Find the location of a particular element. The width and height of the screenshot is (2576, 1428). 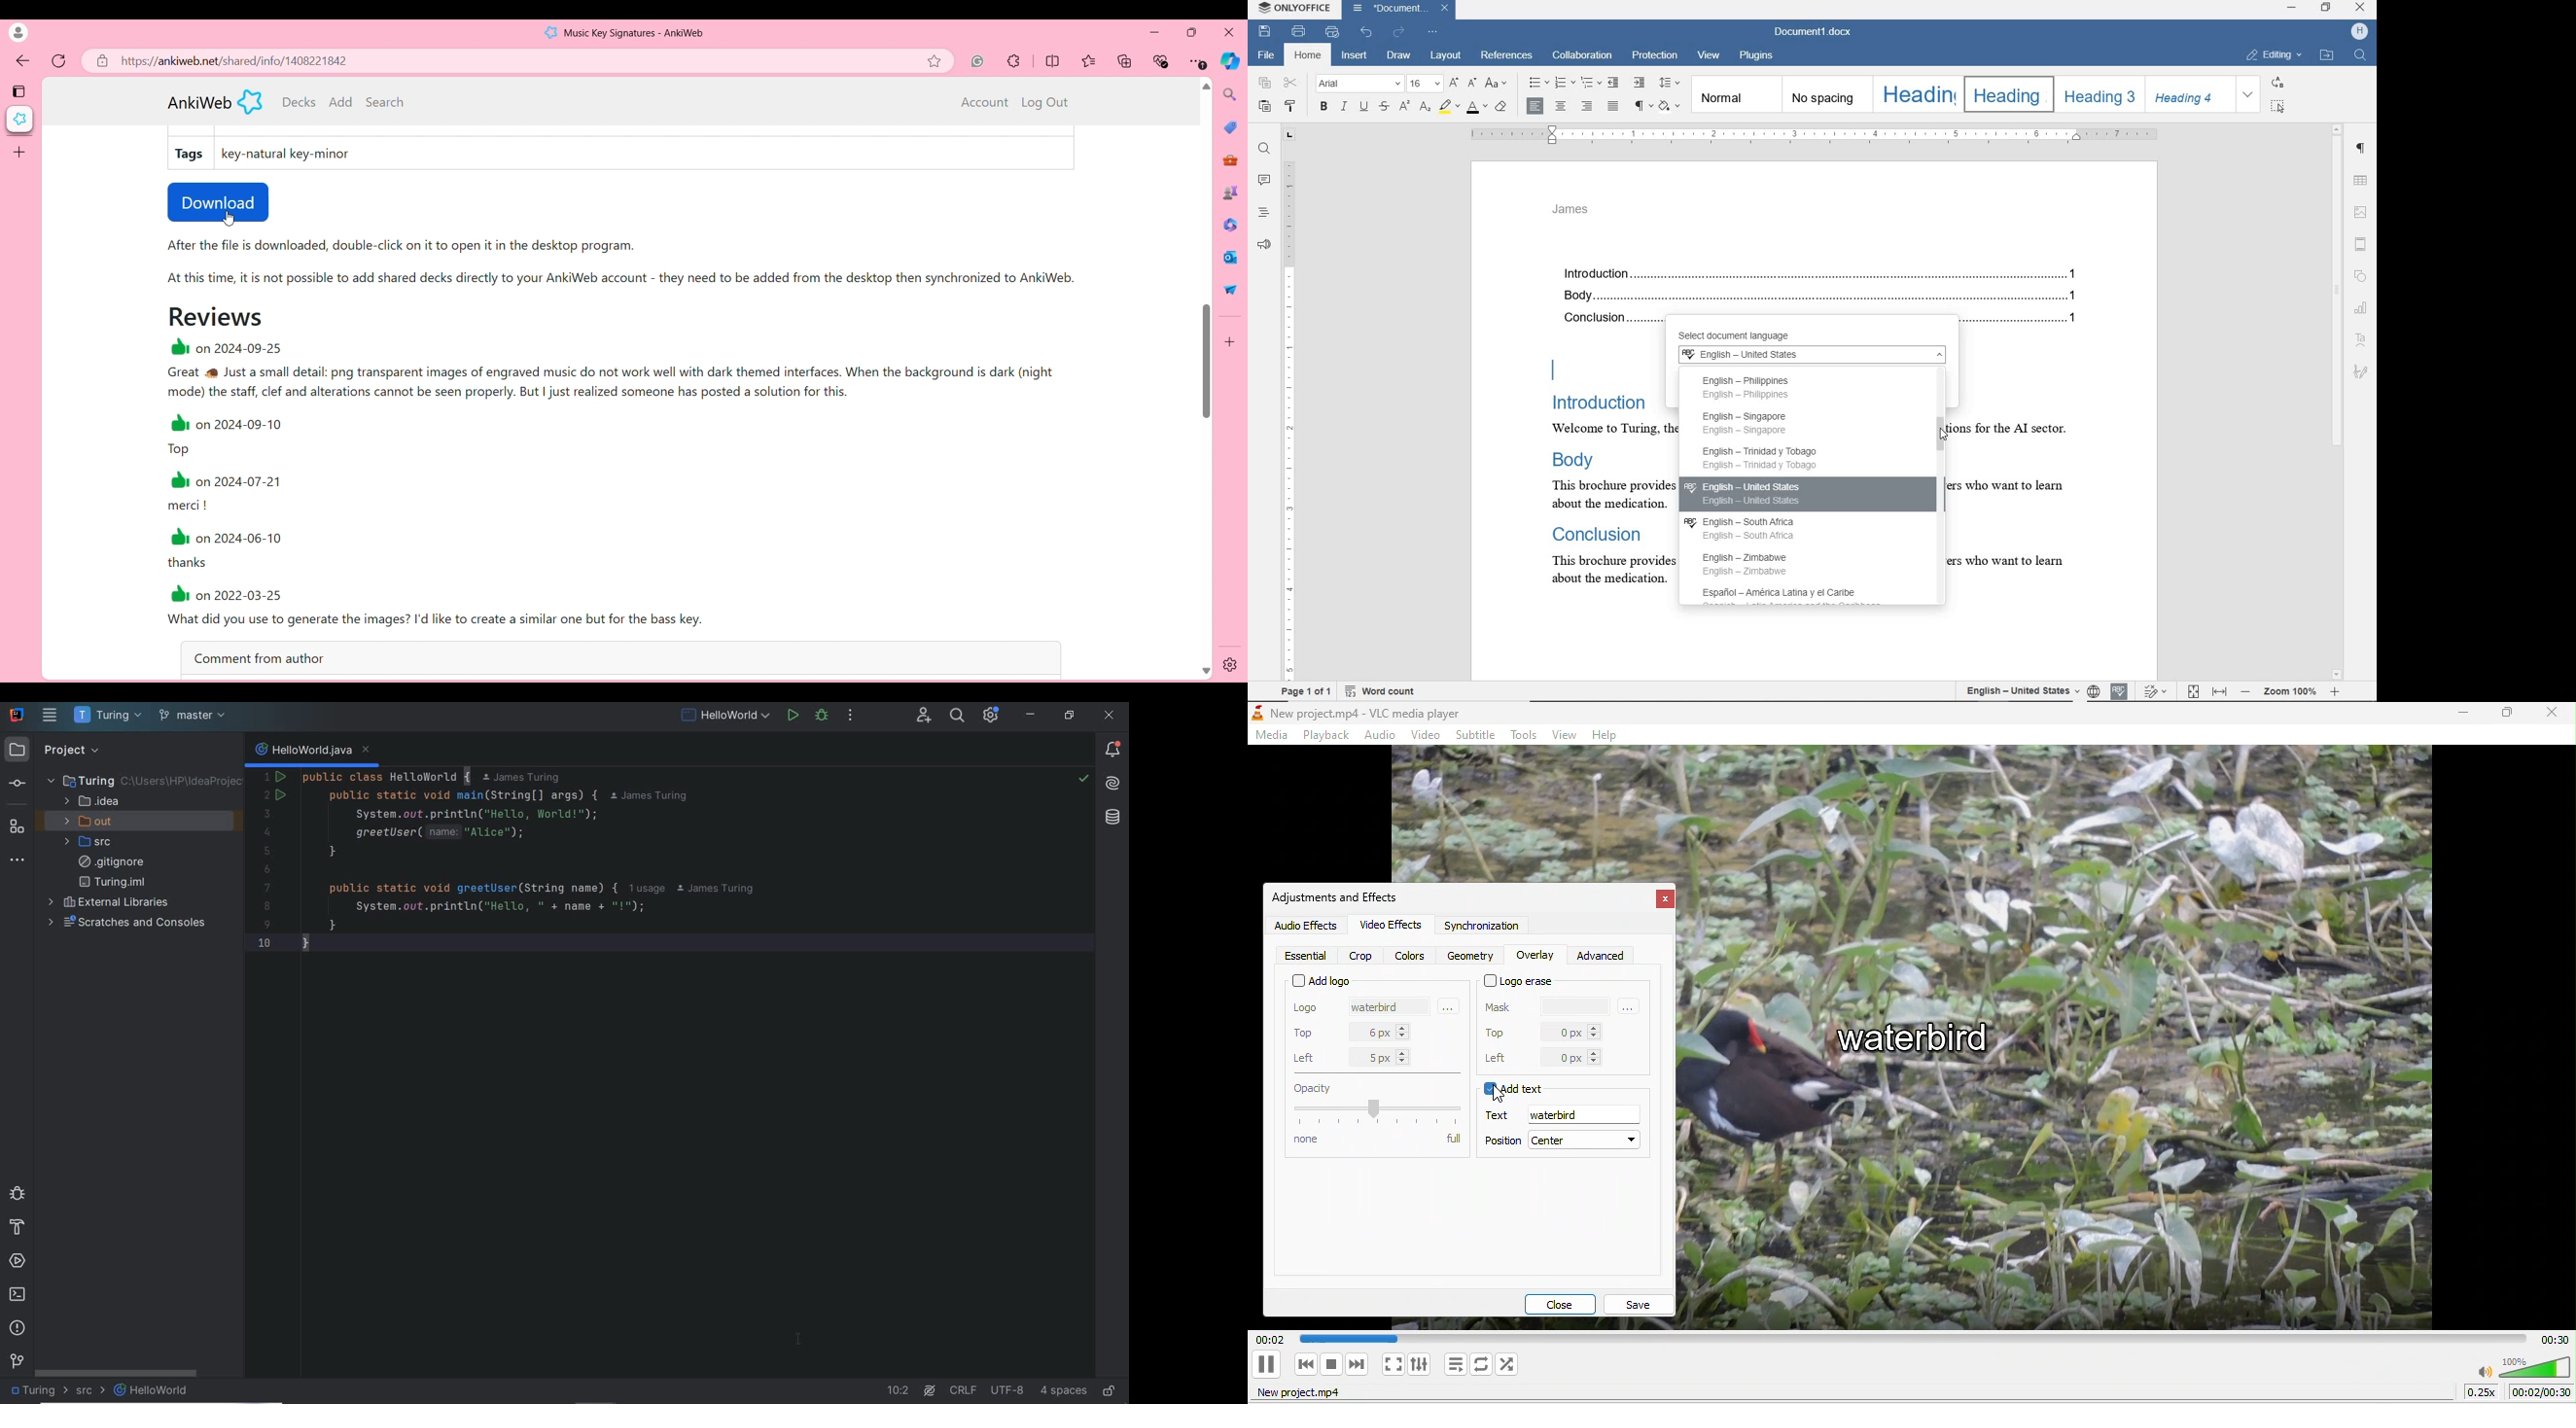

Introduction.......................................................................................................................................1 is located at coordinates (1825, 275).